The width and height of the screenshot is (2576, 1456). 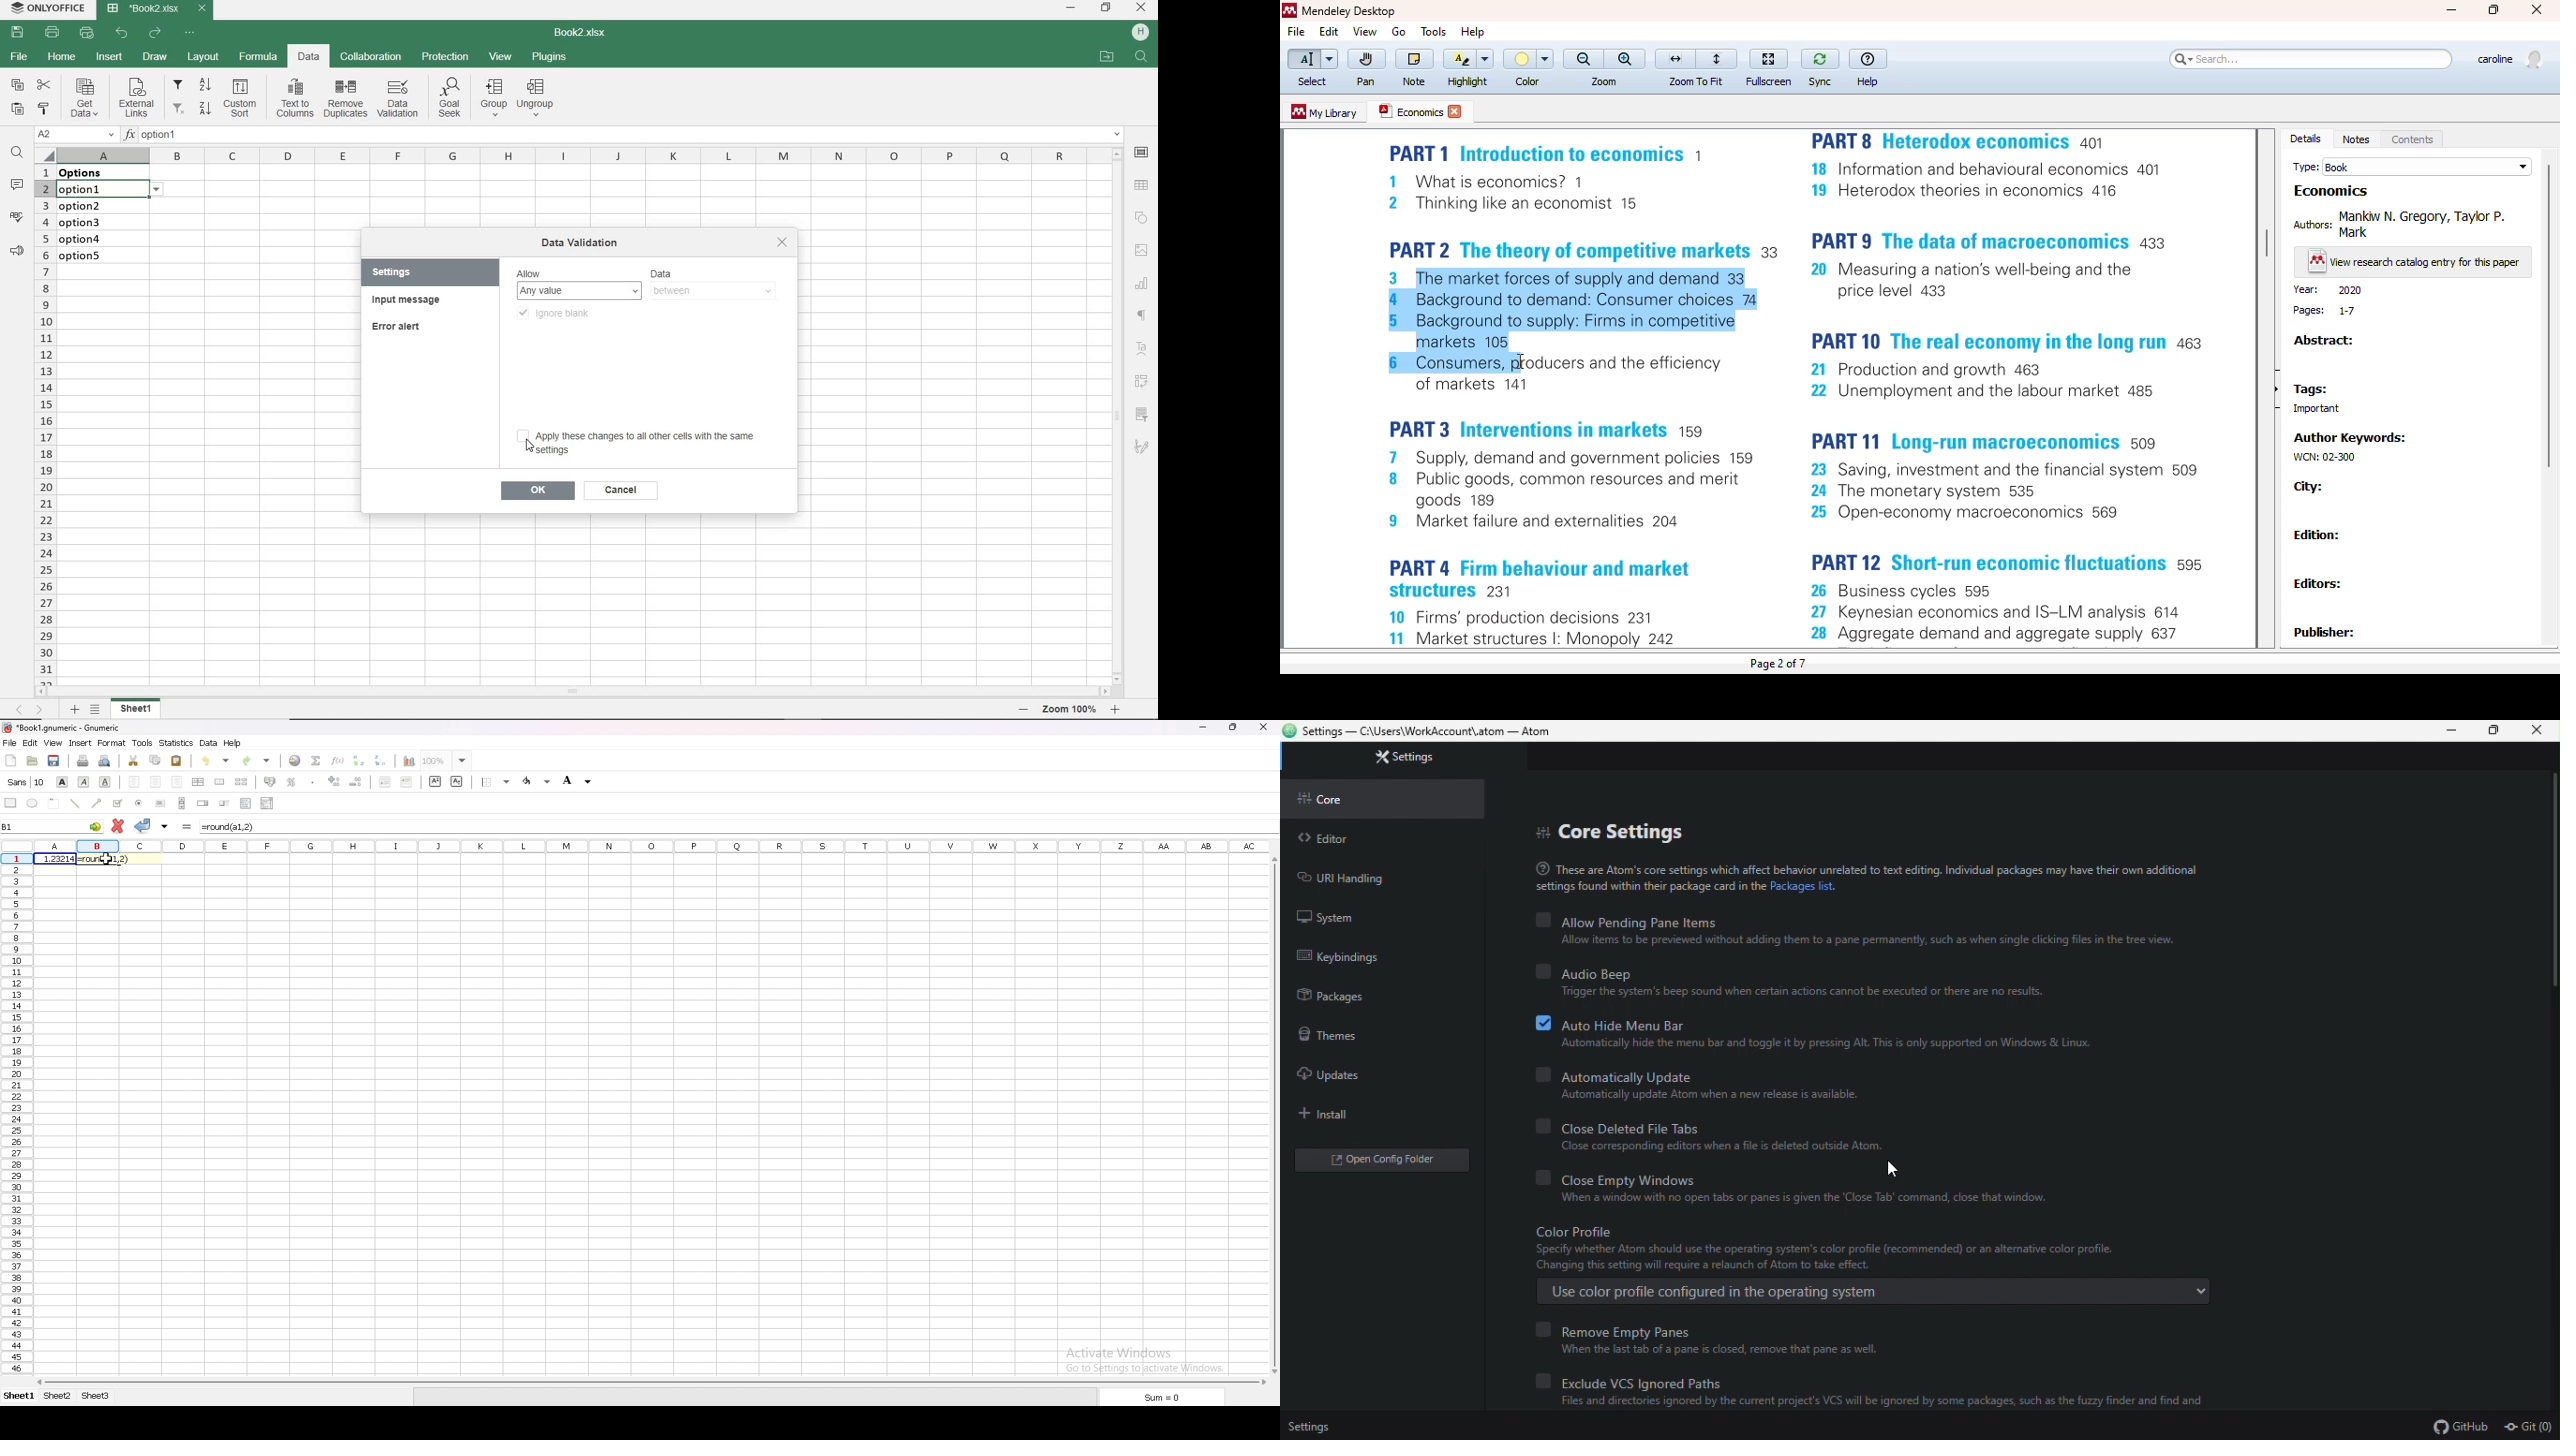 I want to click on scroll bar, so click(x=651, y=1383).